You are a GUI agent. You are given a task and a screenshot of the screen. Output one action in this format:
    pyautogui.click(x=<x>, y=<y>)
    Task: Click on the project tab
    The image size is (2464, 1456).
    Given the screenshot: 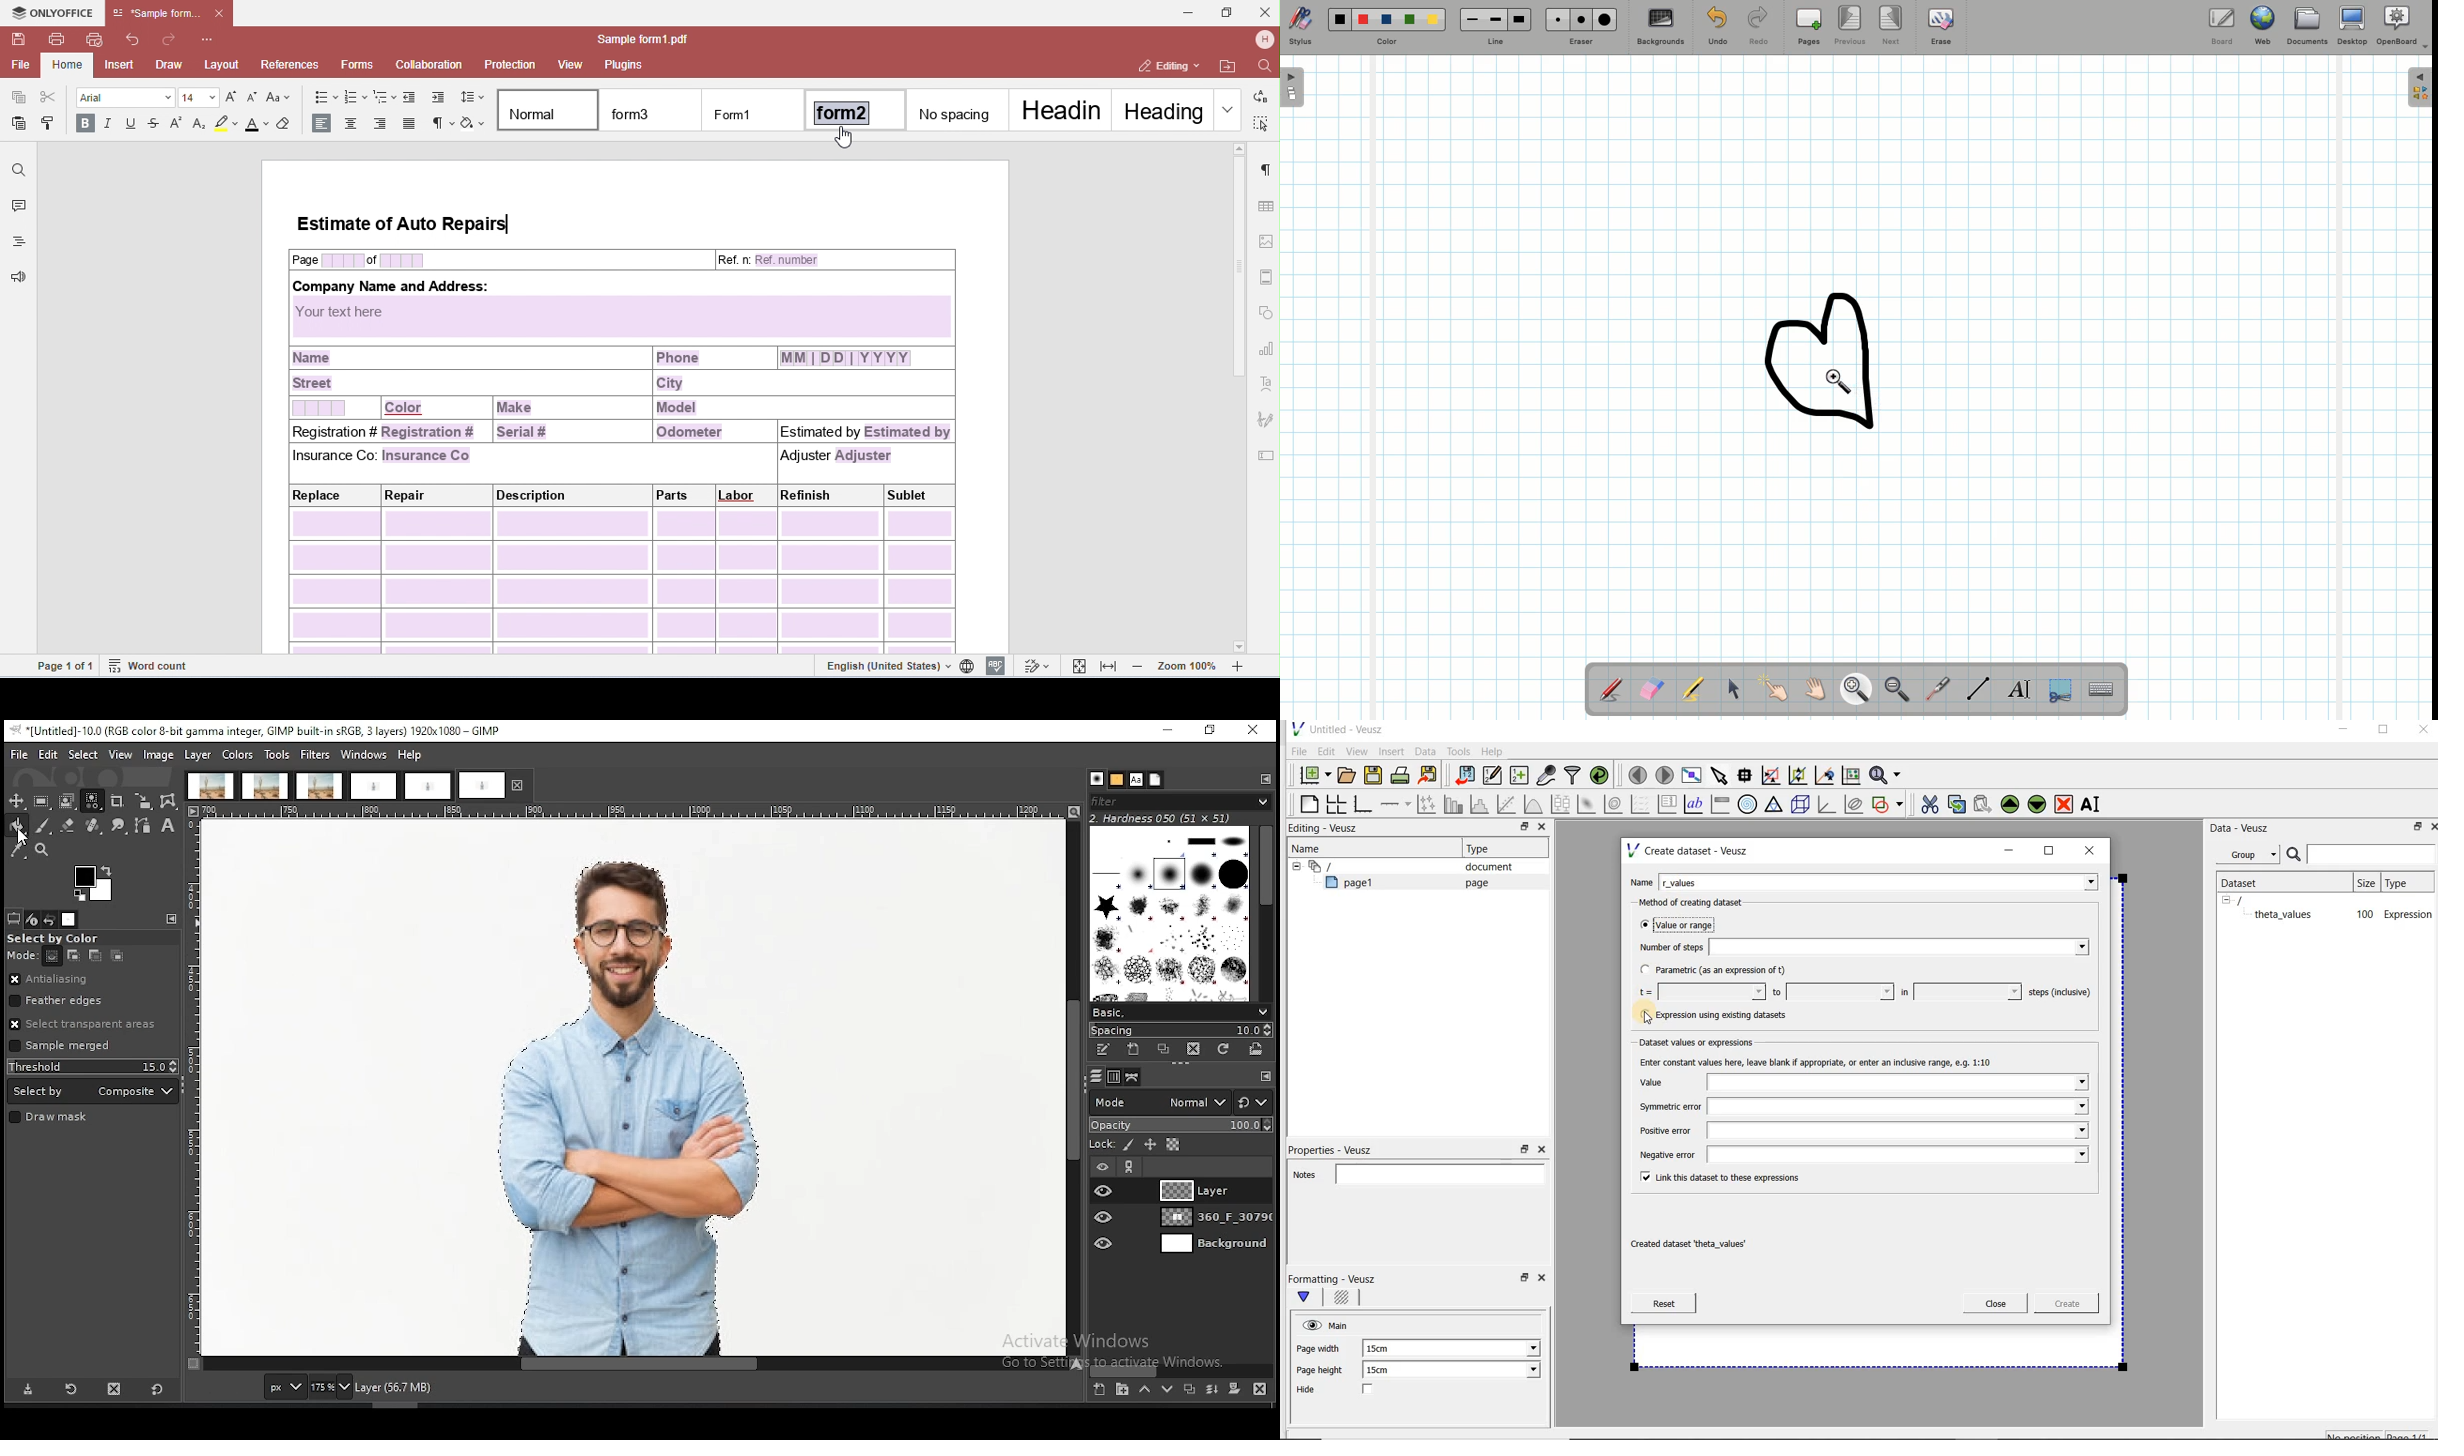 What is the action you would take?
    pyautogui.click(x=373, y=787)
    